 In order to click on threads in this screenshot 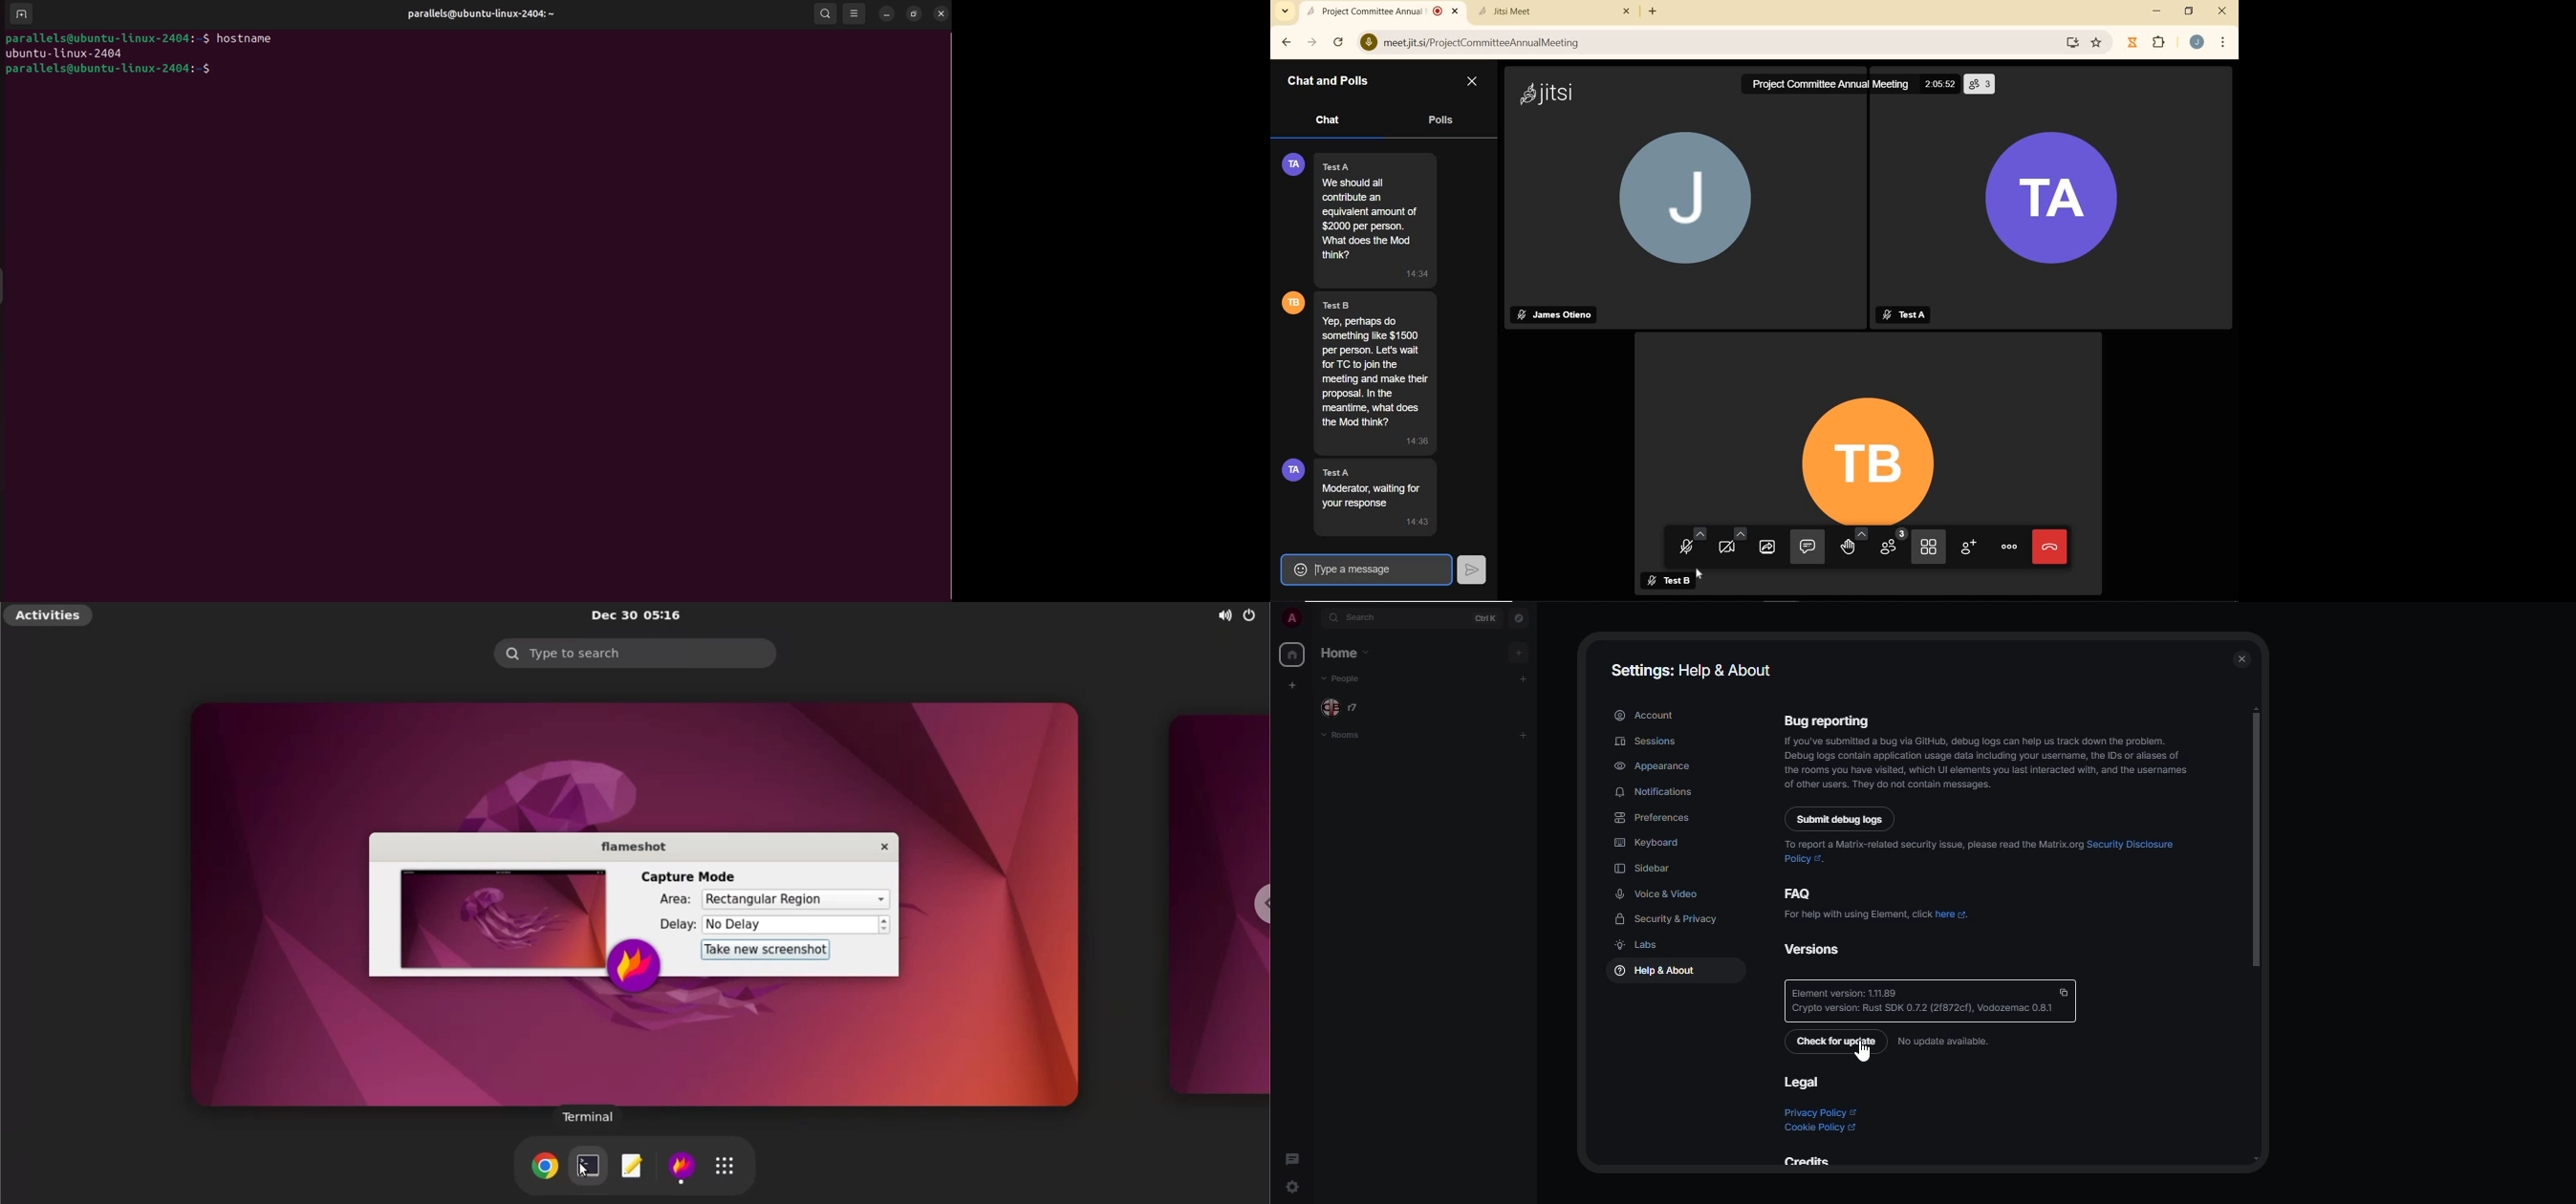, I will do `click(1293, 1160)`.